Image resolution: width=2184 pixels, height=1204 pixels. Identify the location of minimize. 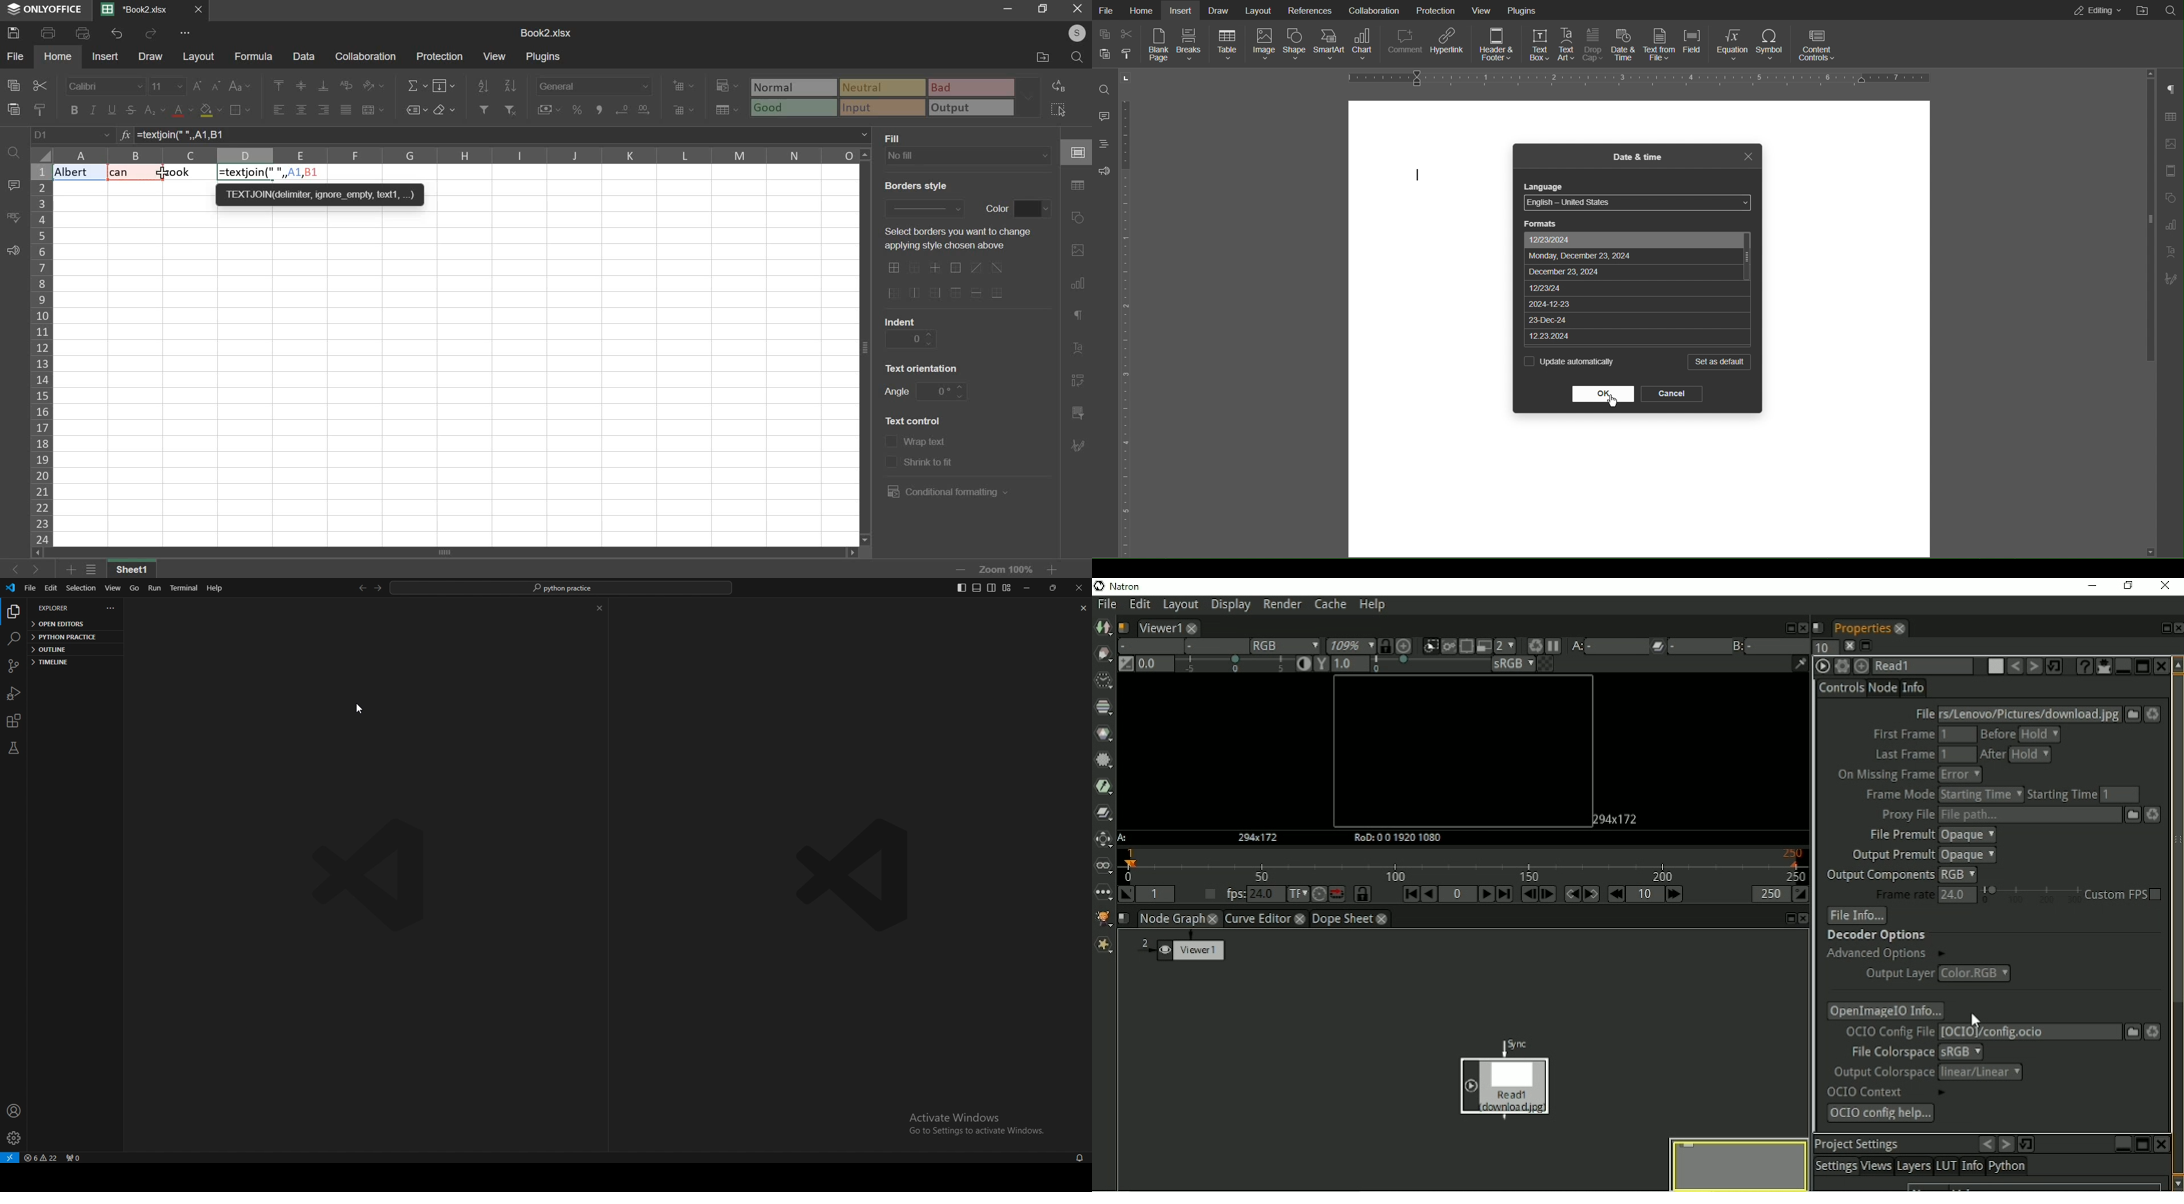
(1002, 10).